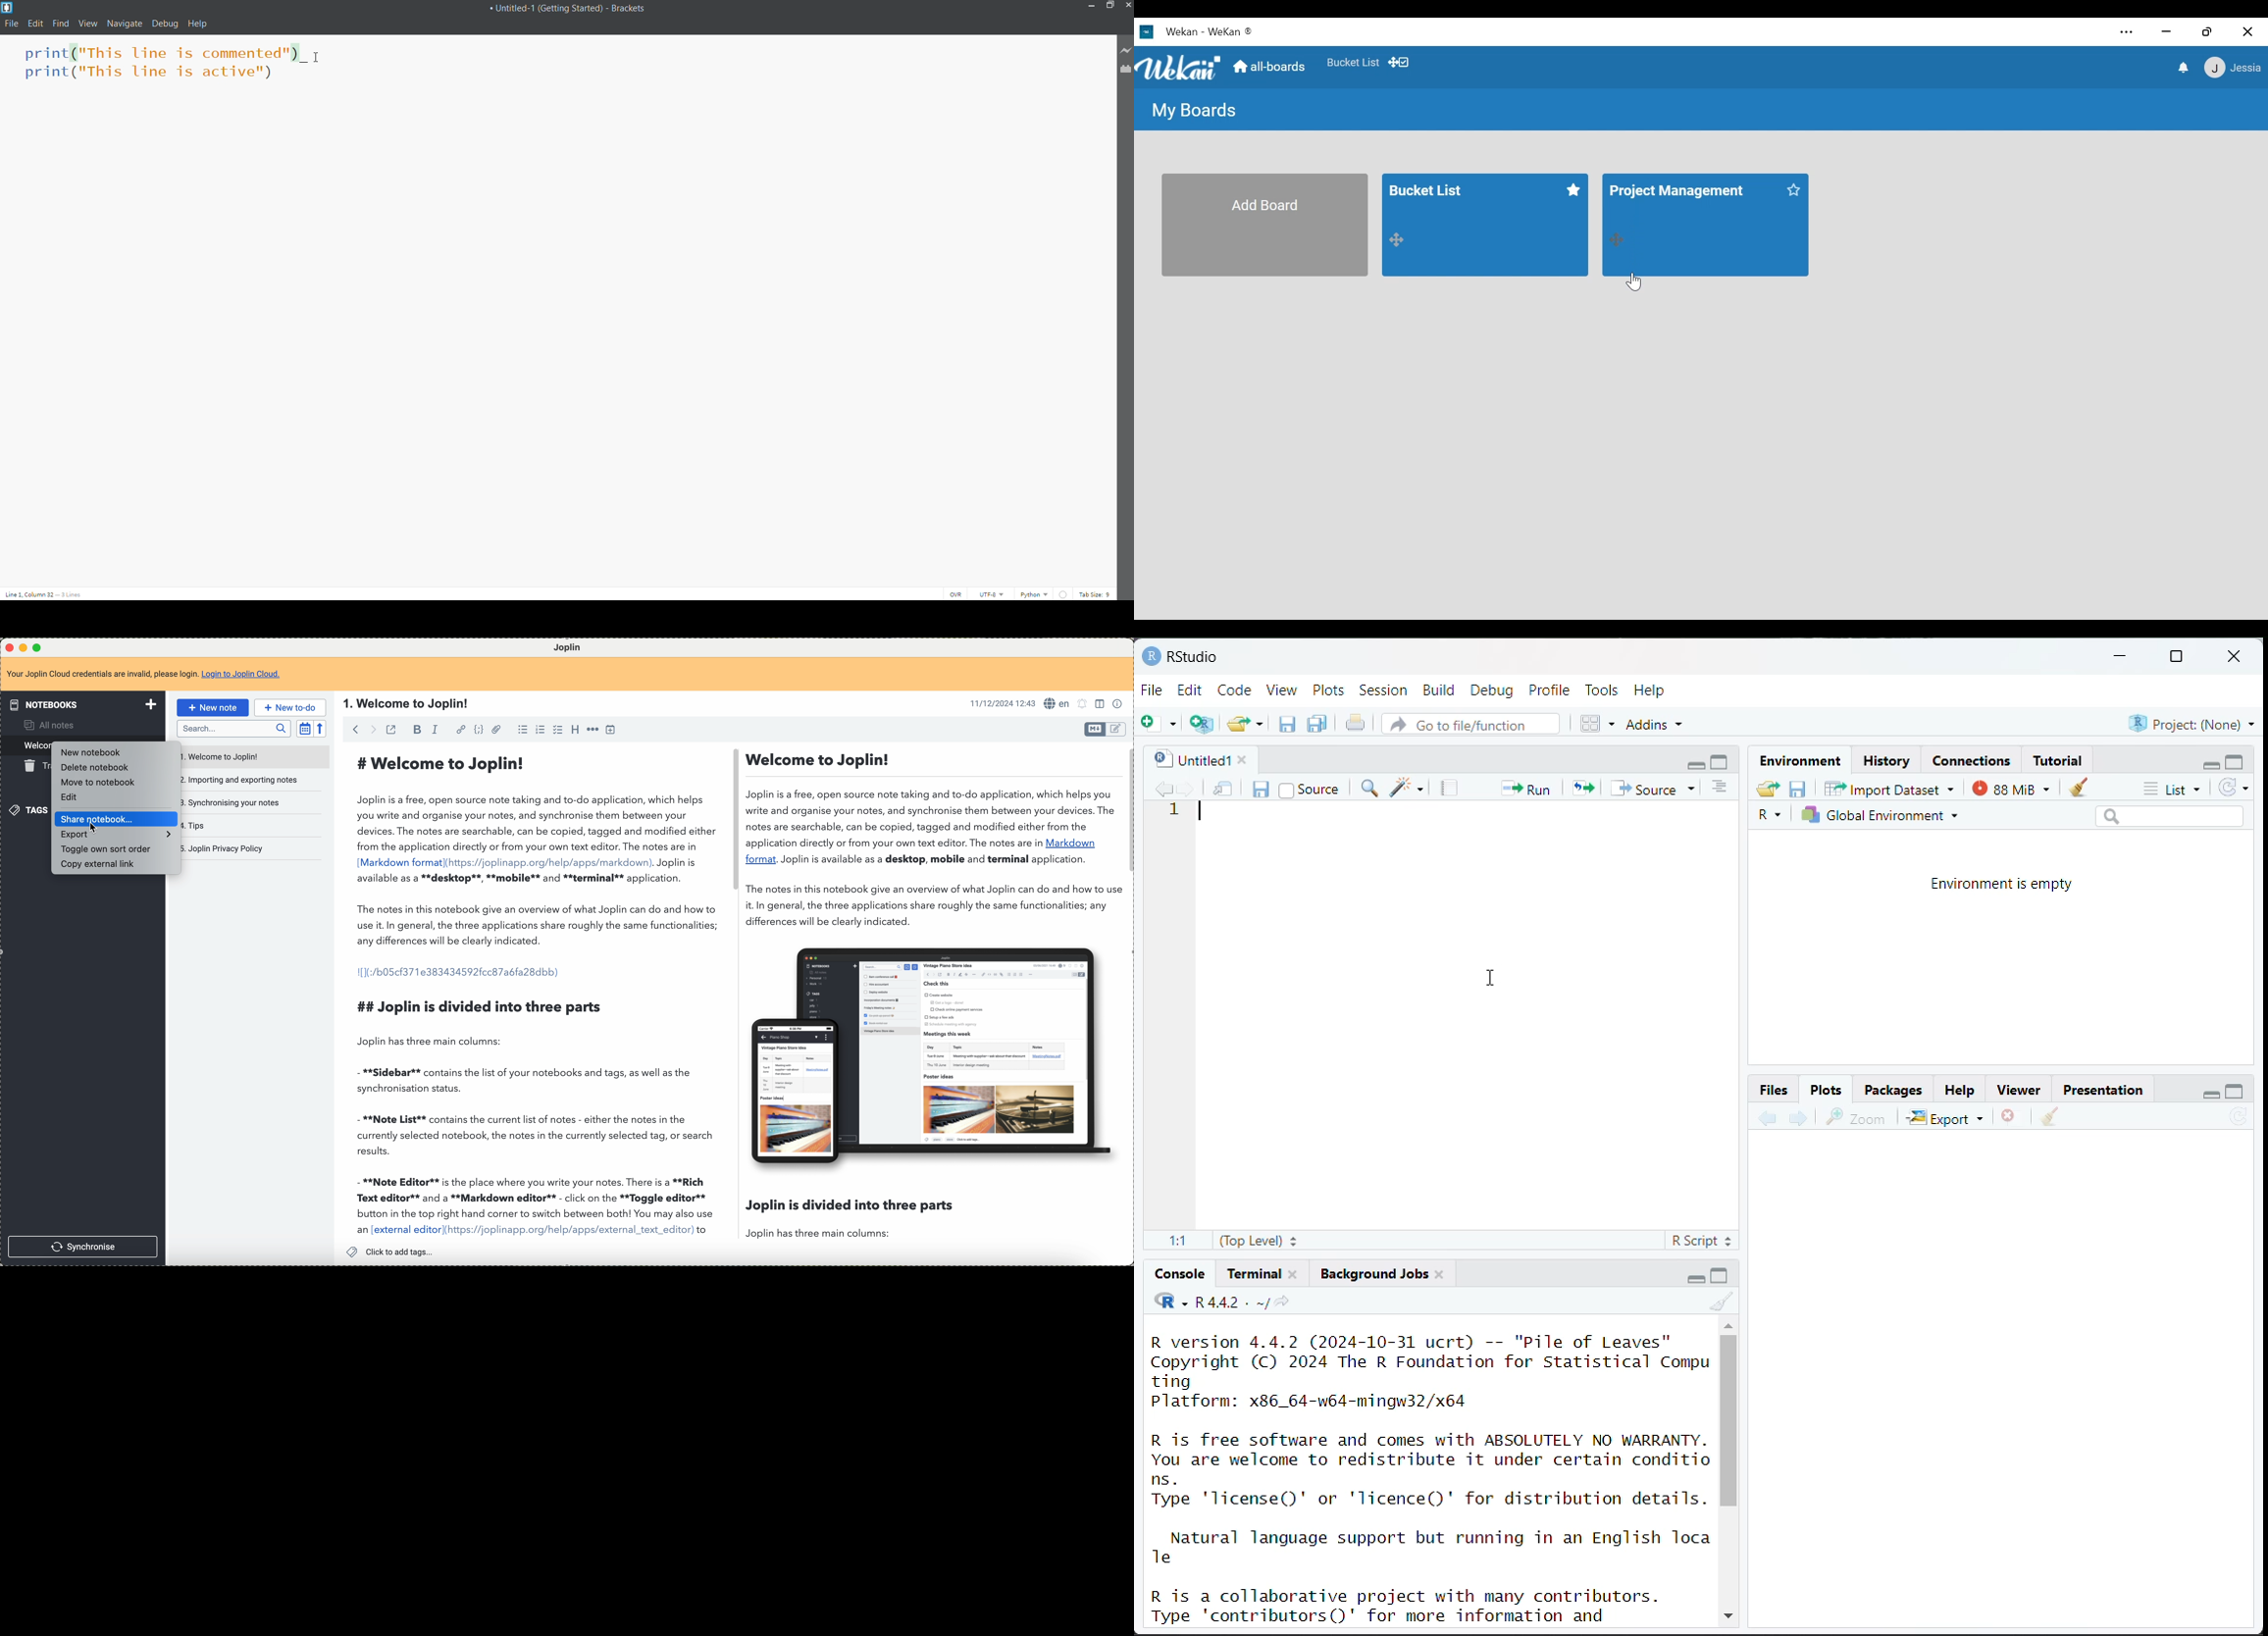  Describe the element at coordinates (1262, 724) in the screenshot. I see `clear list` at that location.